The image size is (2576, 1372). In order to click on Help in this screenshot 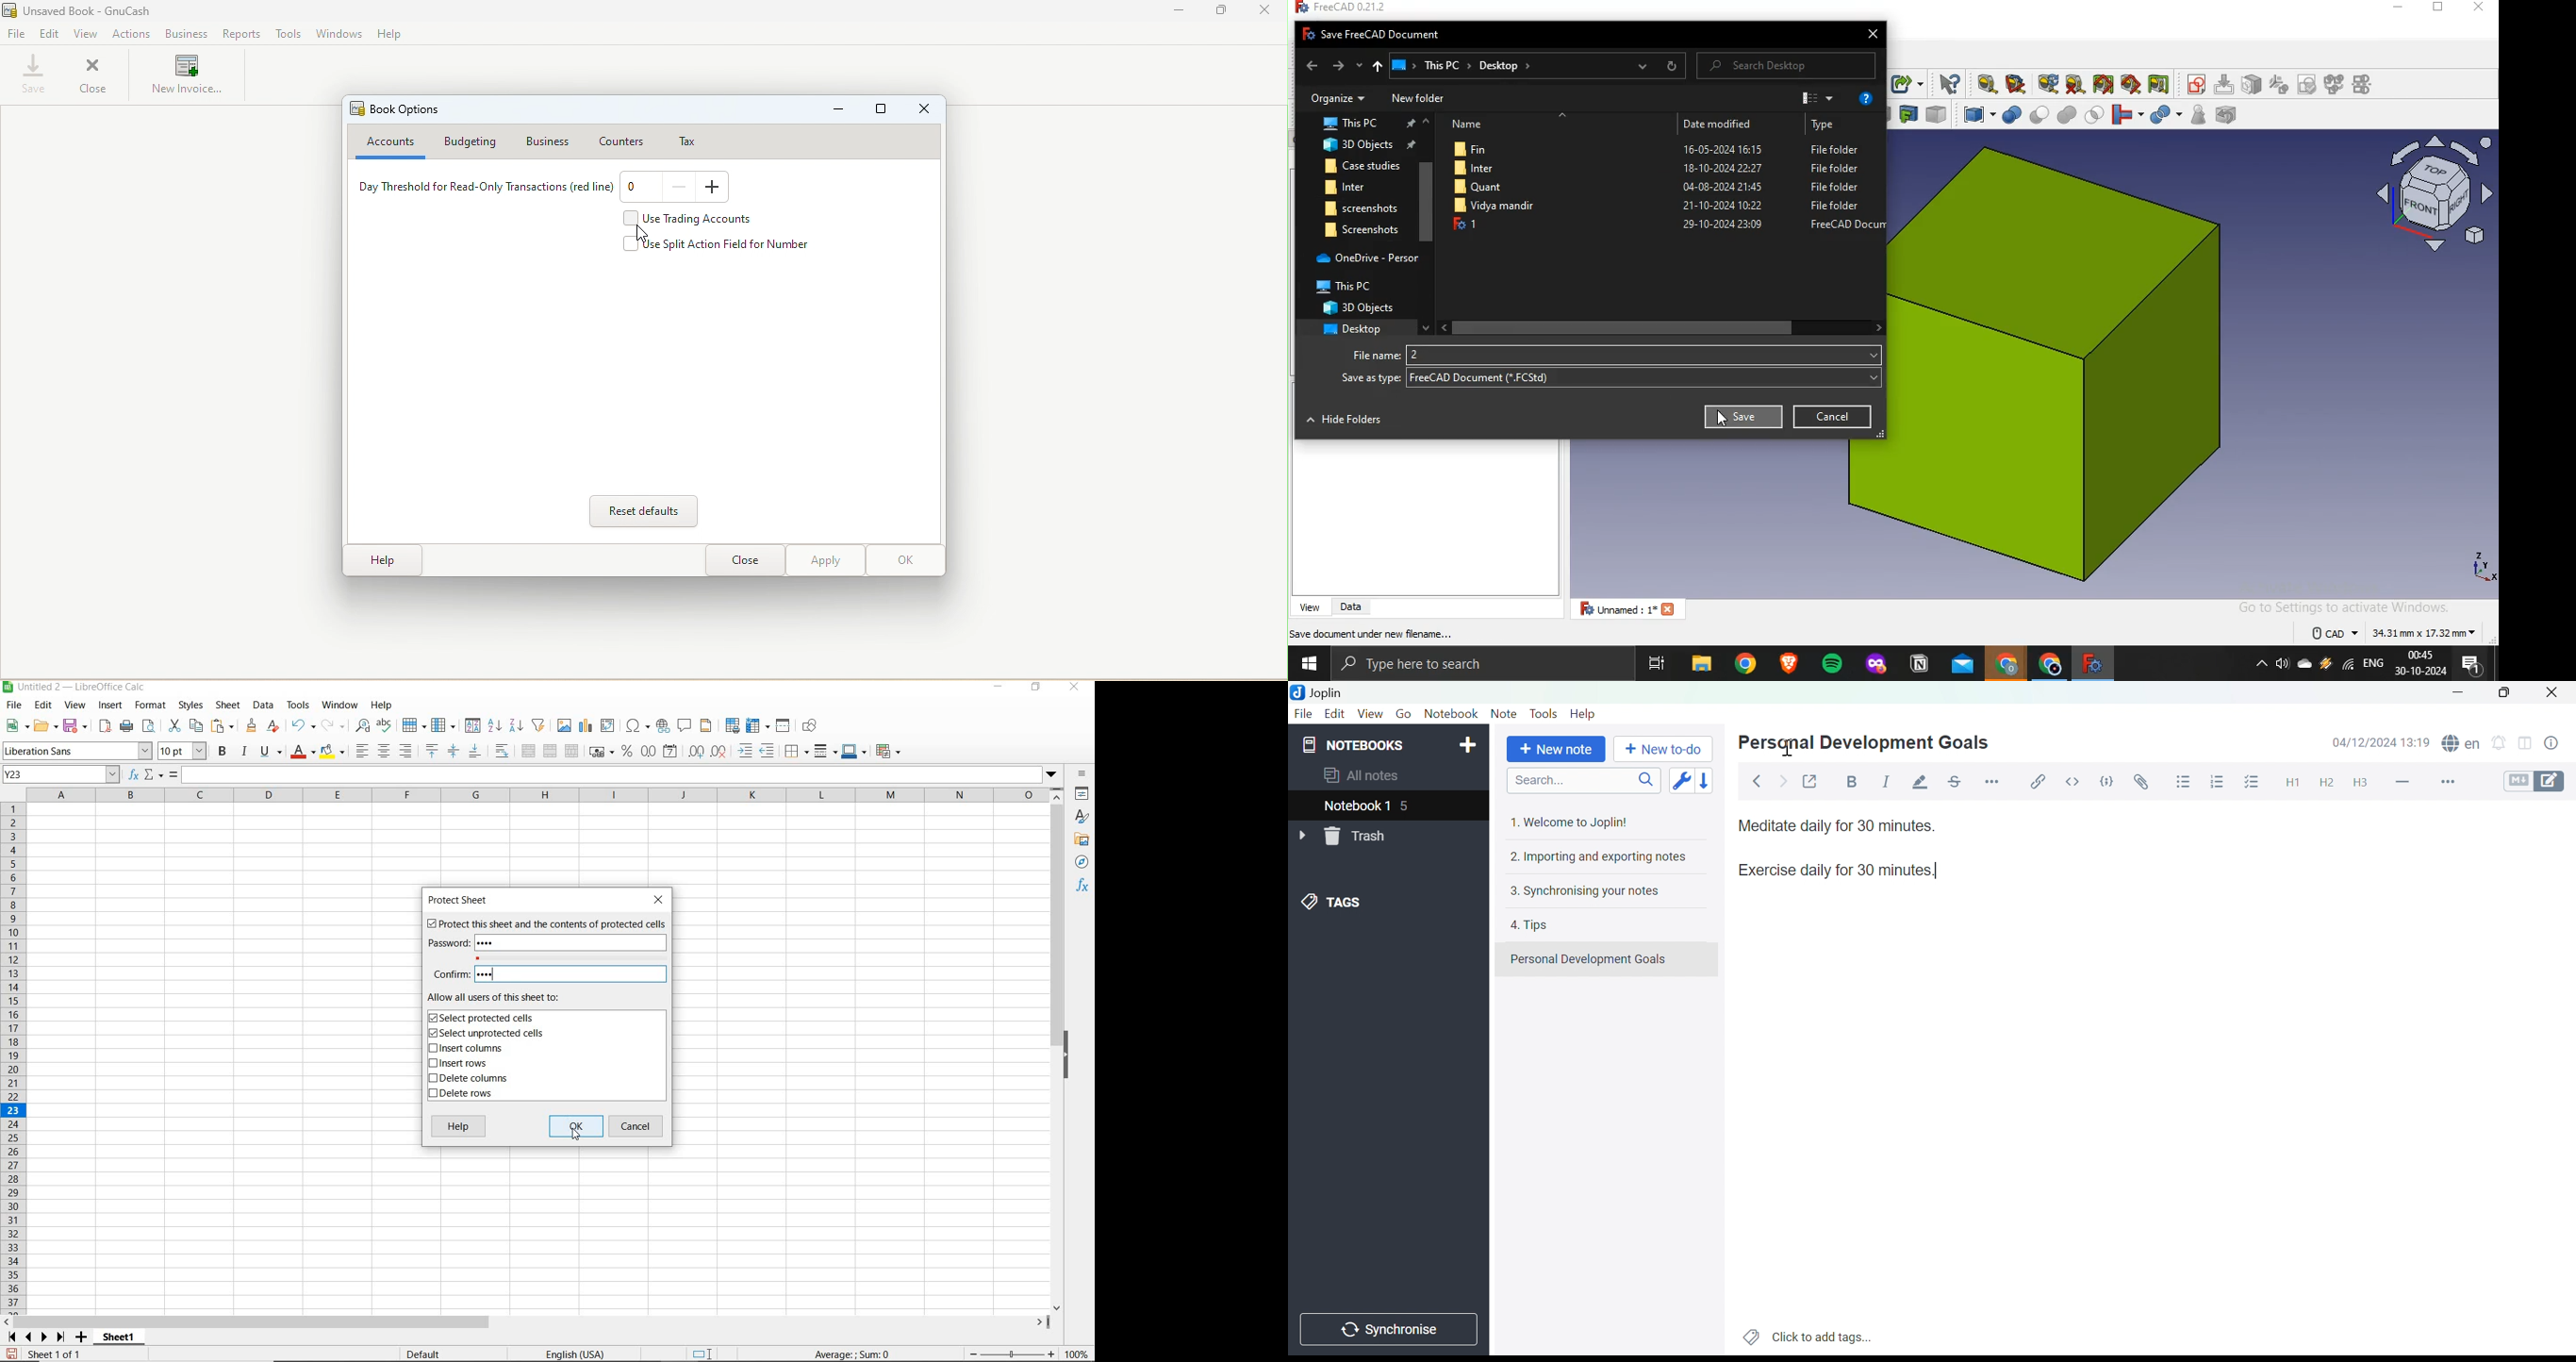, I will do `click(1583, 715)`.